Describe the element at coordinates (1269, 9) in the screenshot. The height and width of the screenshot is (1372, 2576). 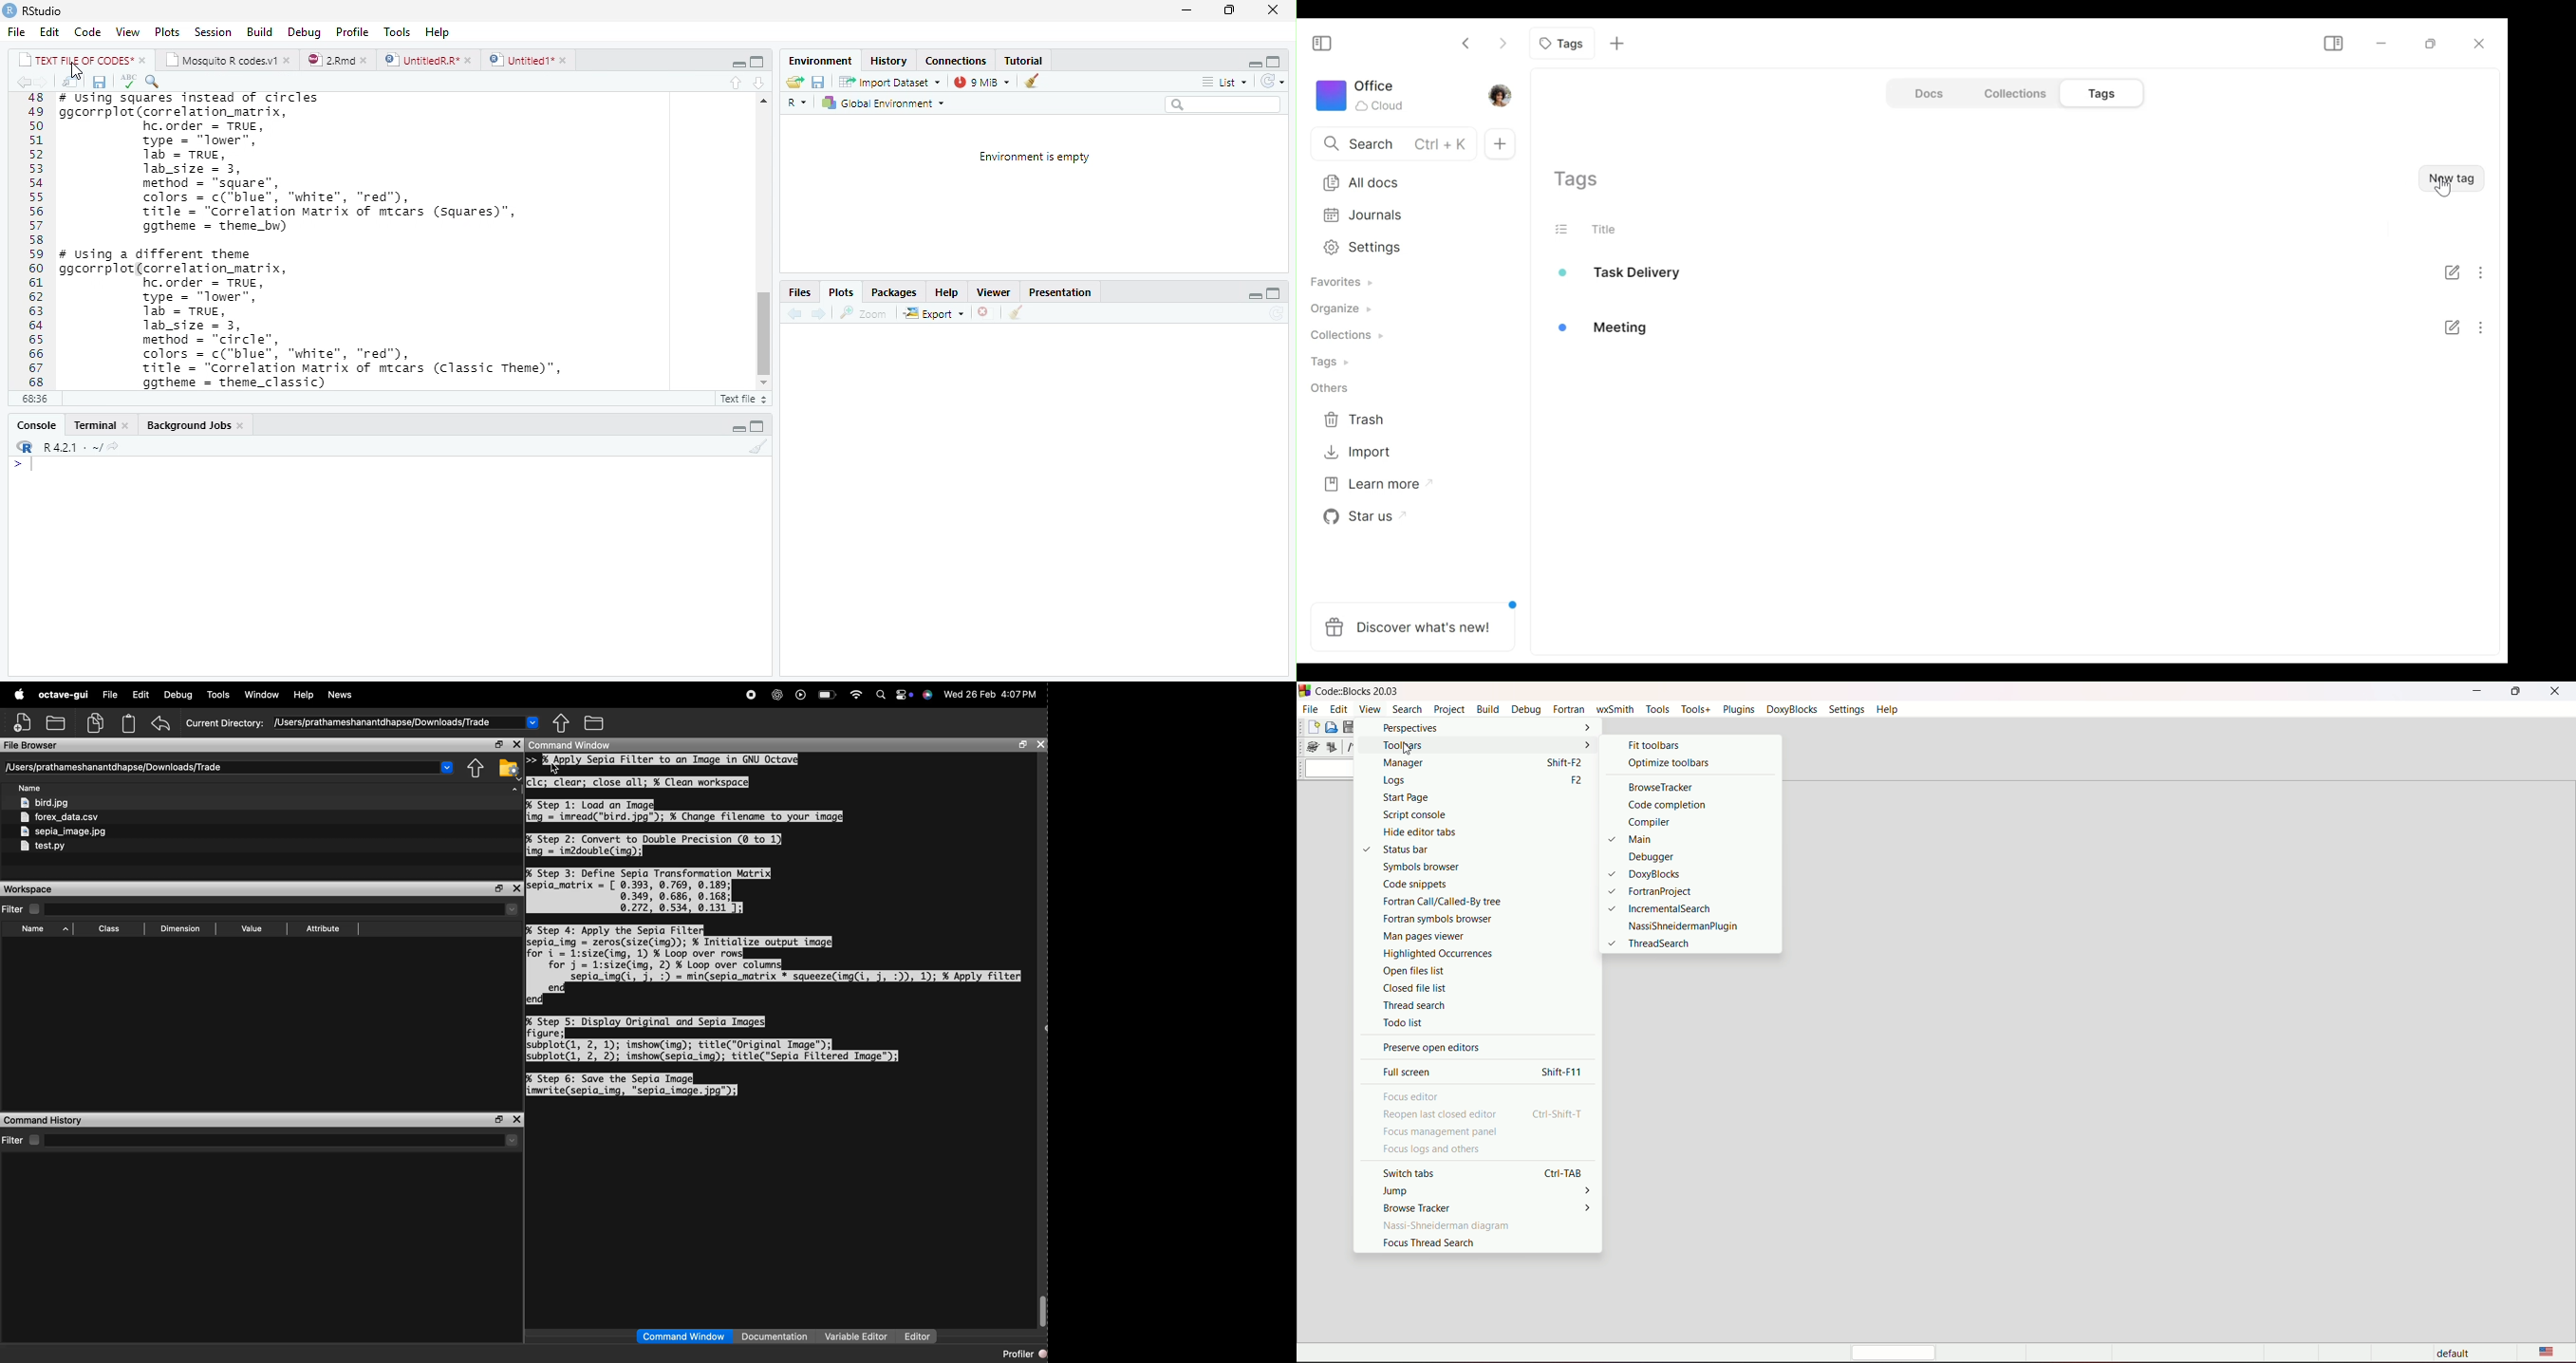
I see `close` at that location.